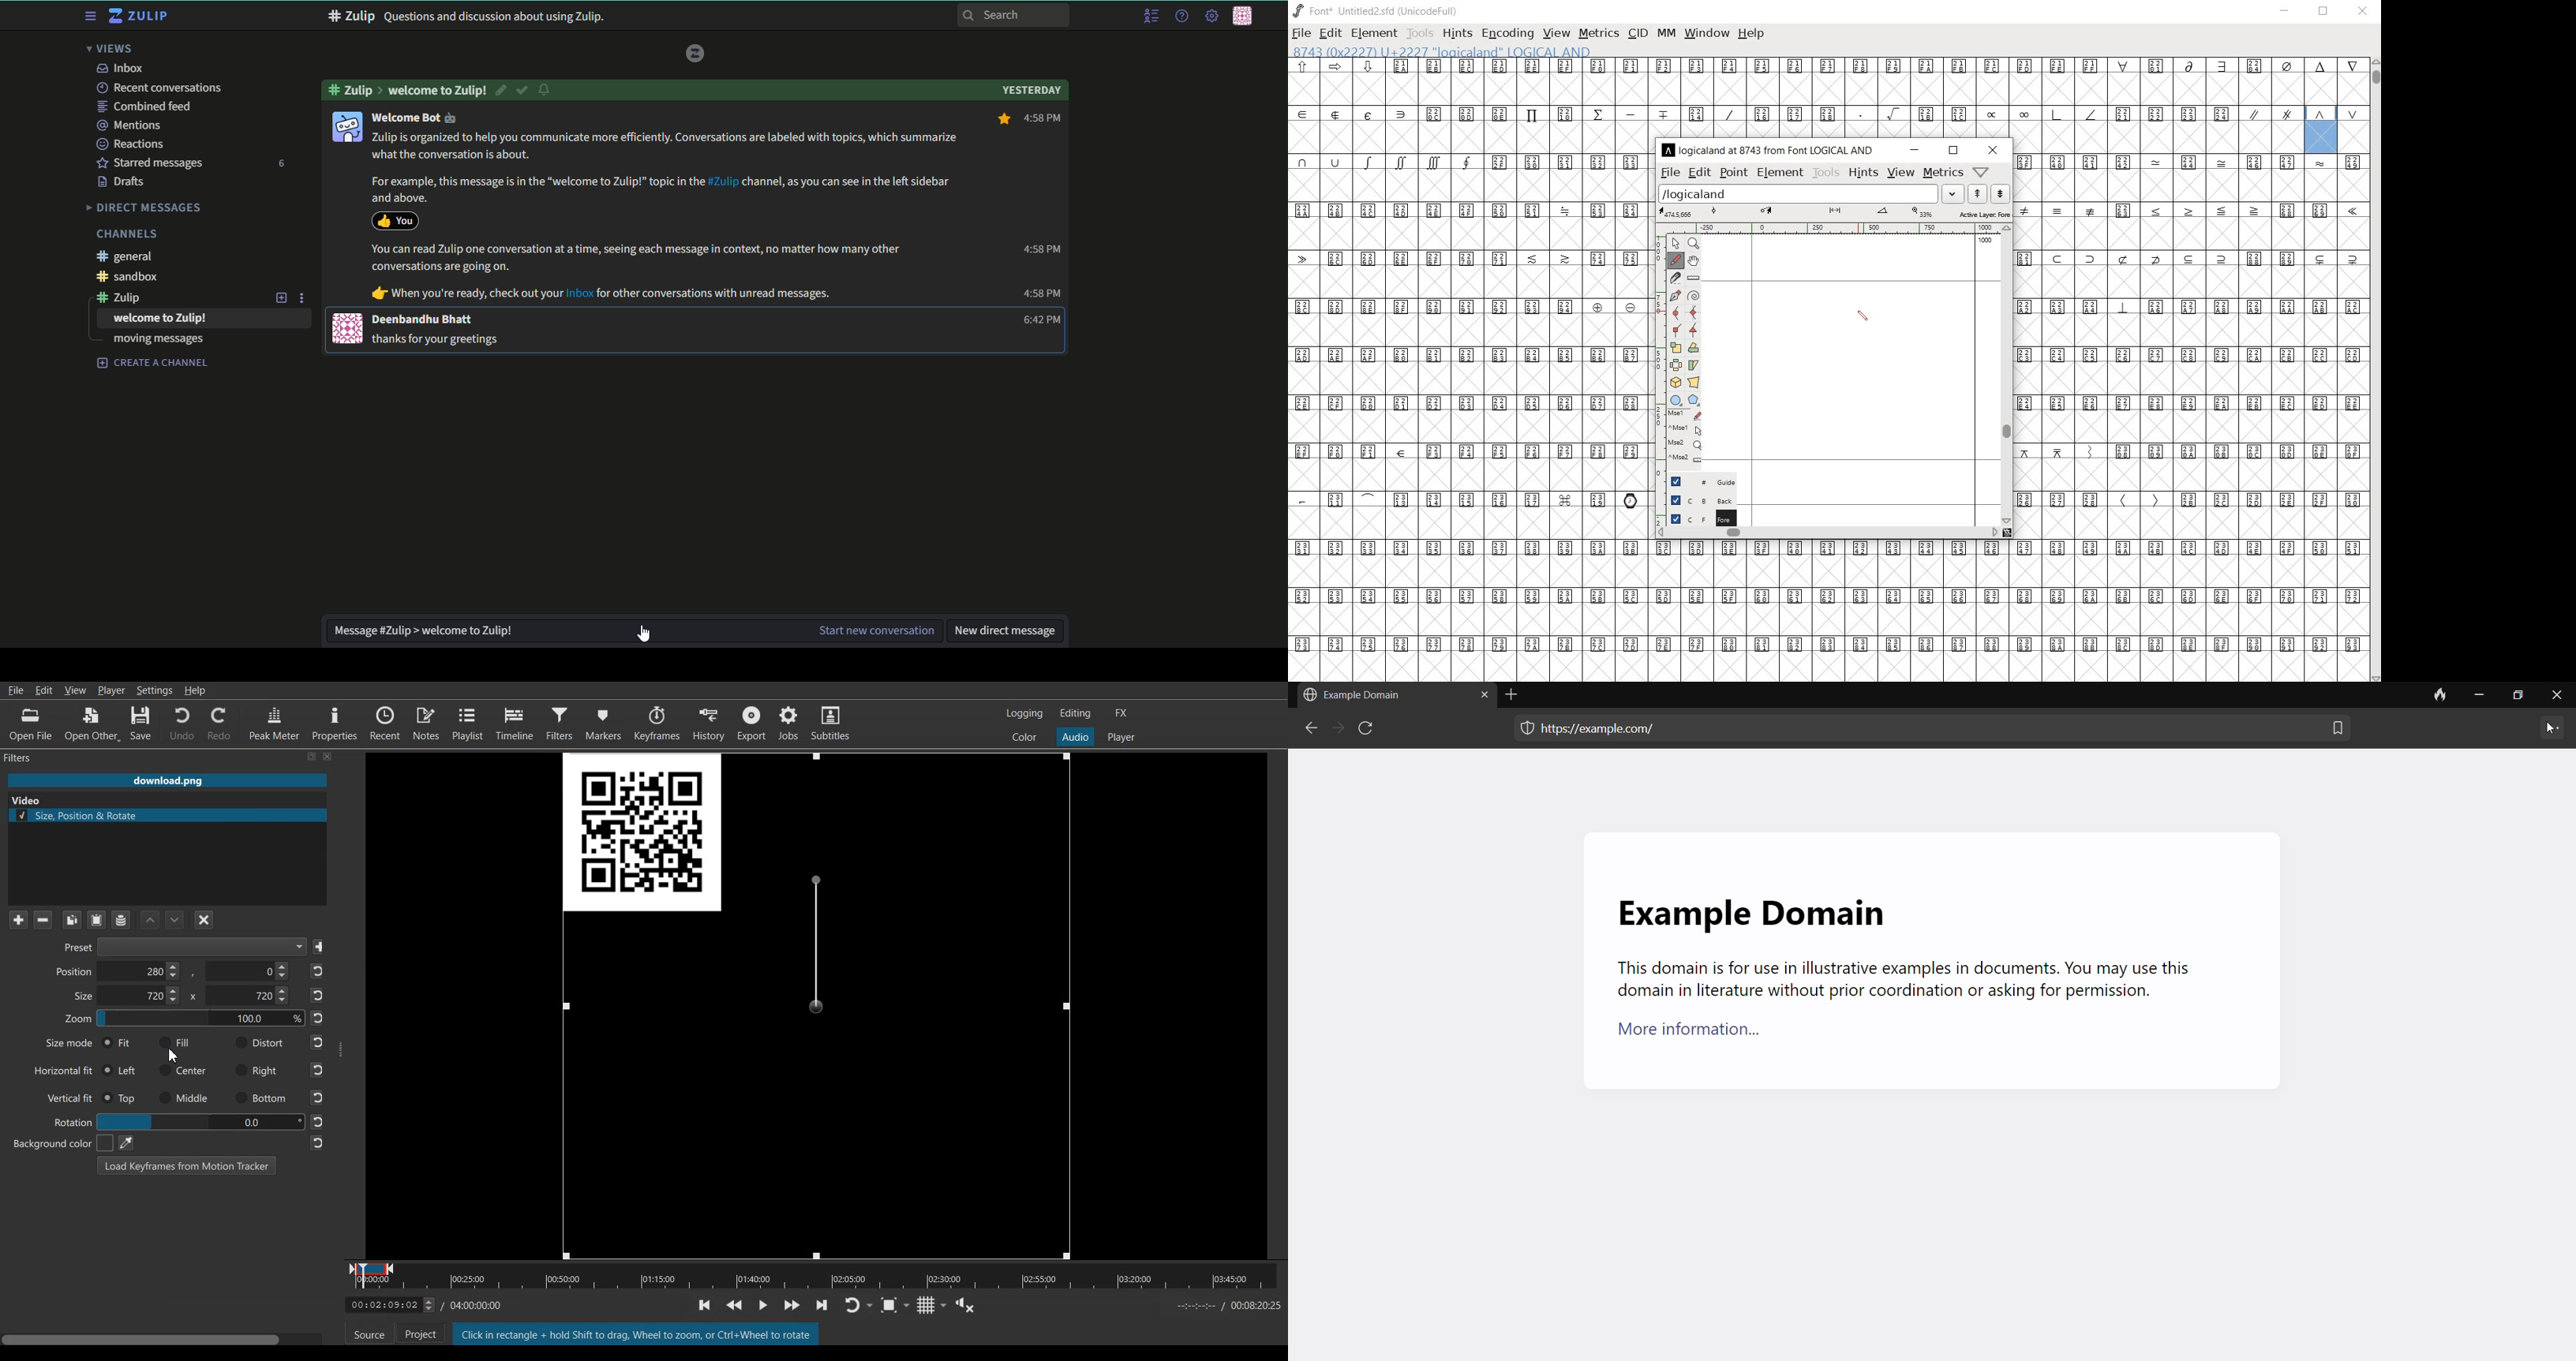  Describe the element at coordinates (1374, 34) in the screenshot. I see `element` at that location.